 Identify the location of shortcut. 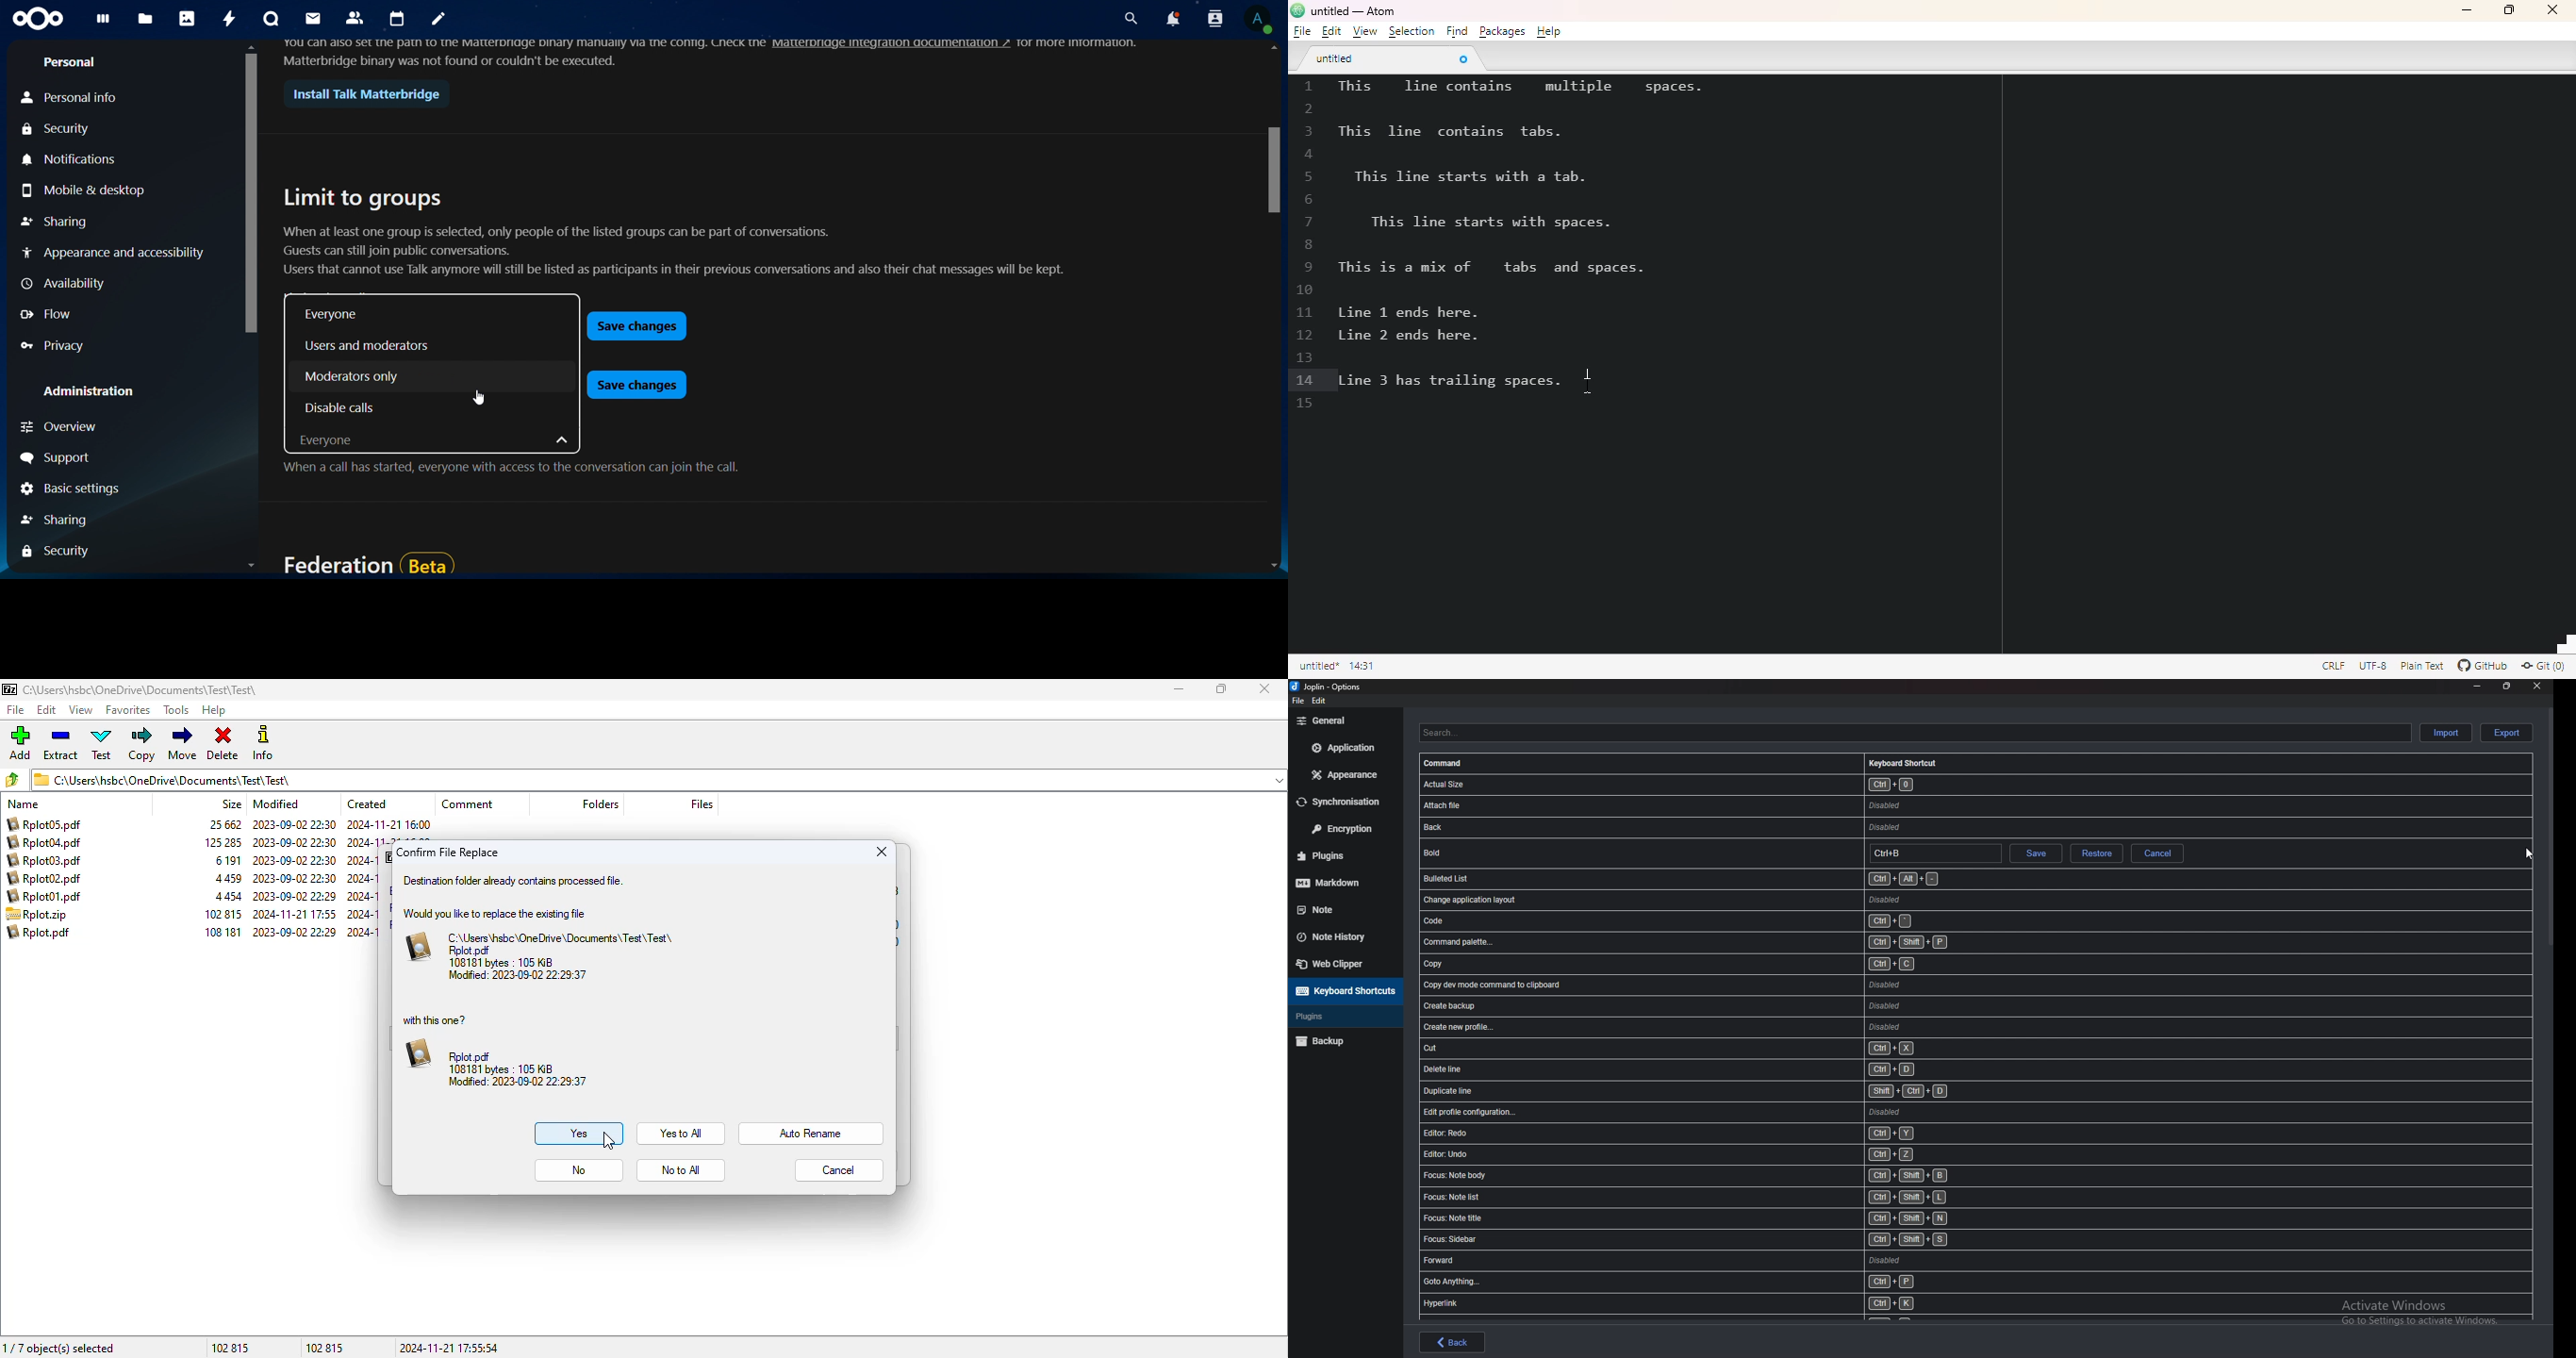
(1702, 941).